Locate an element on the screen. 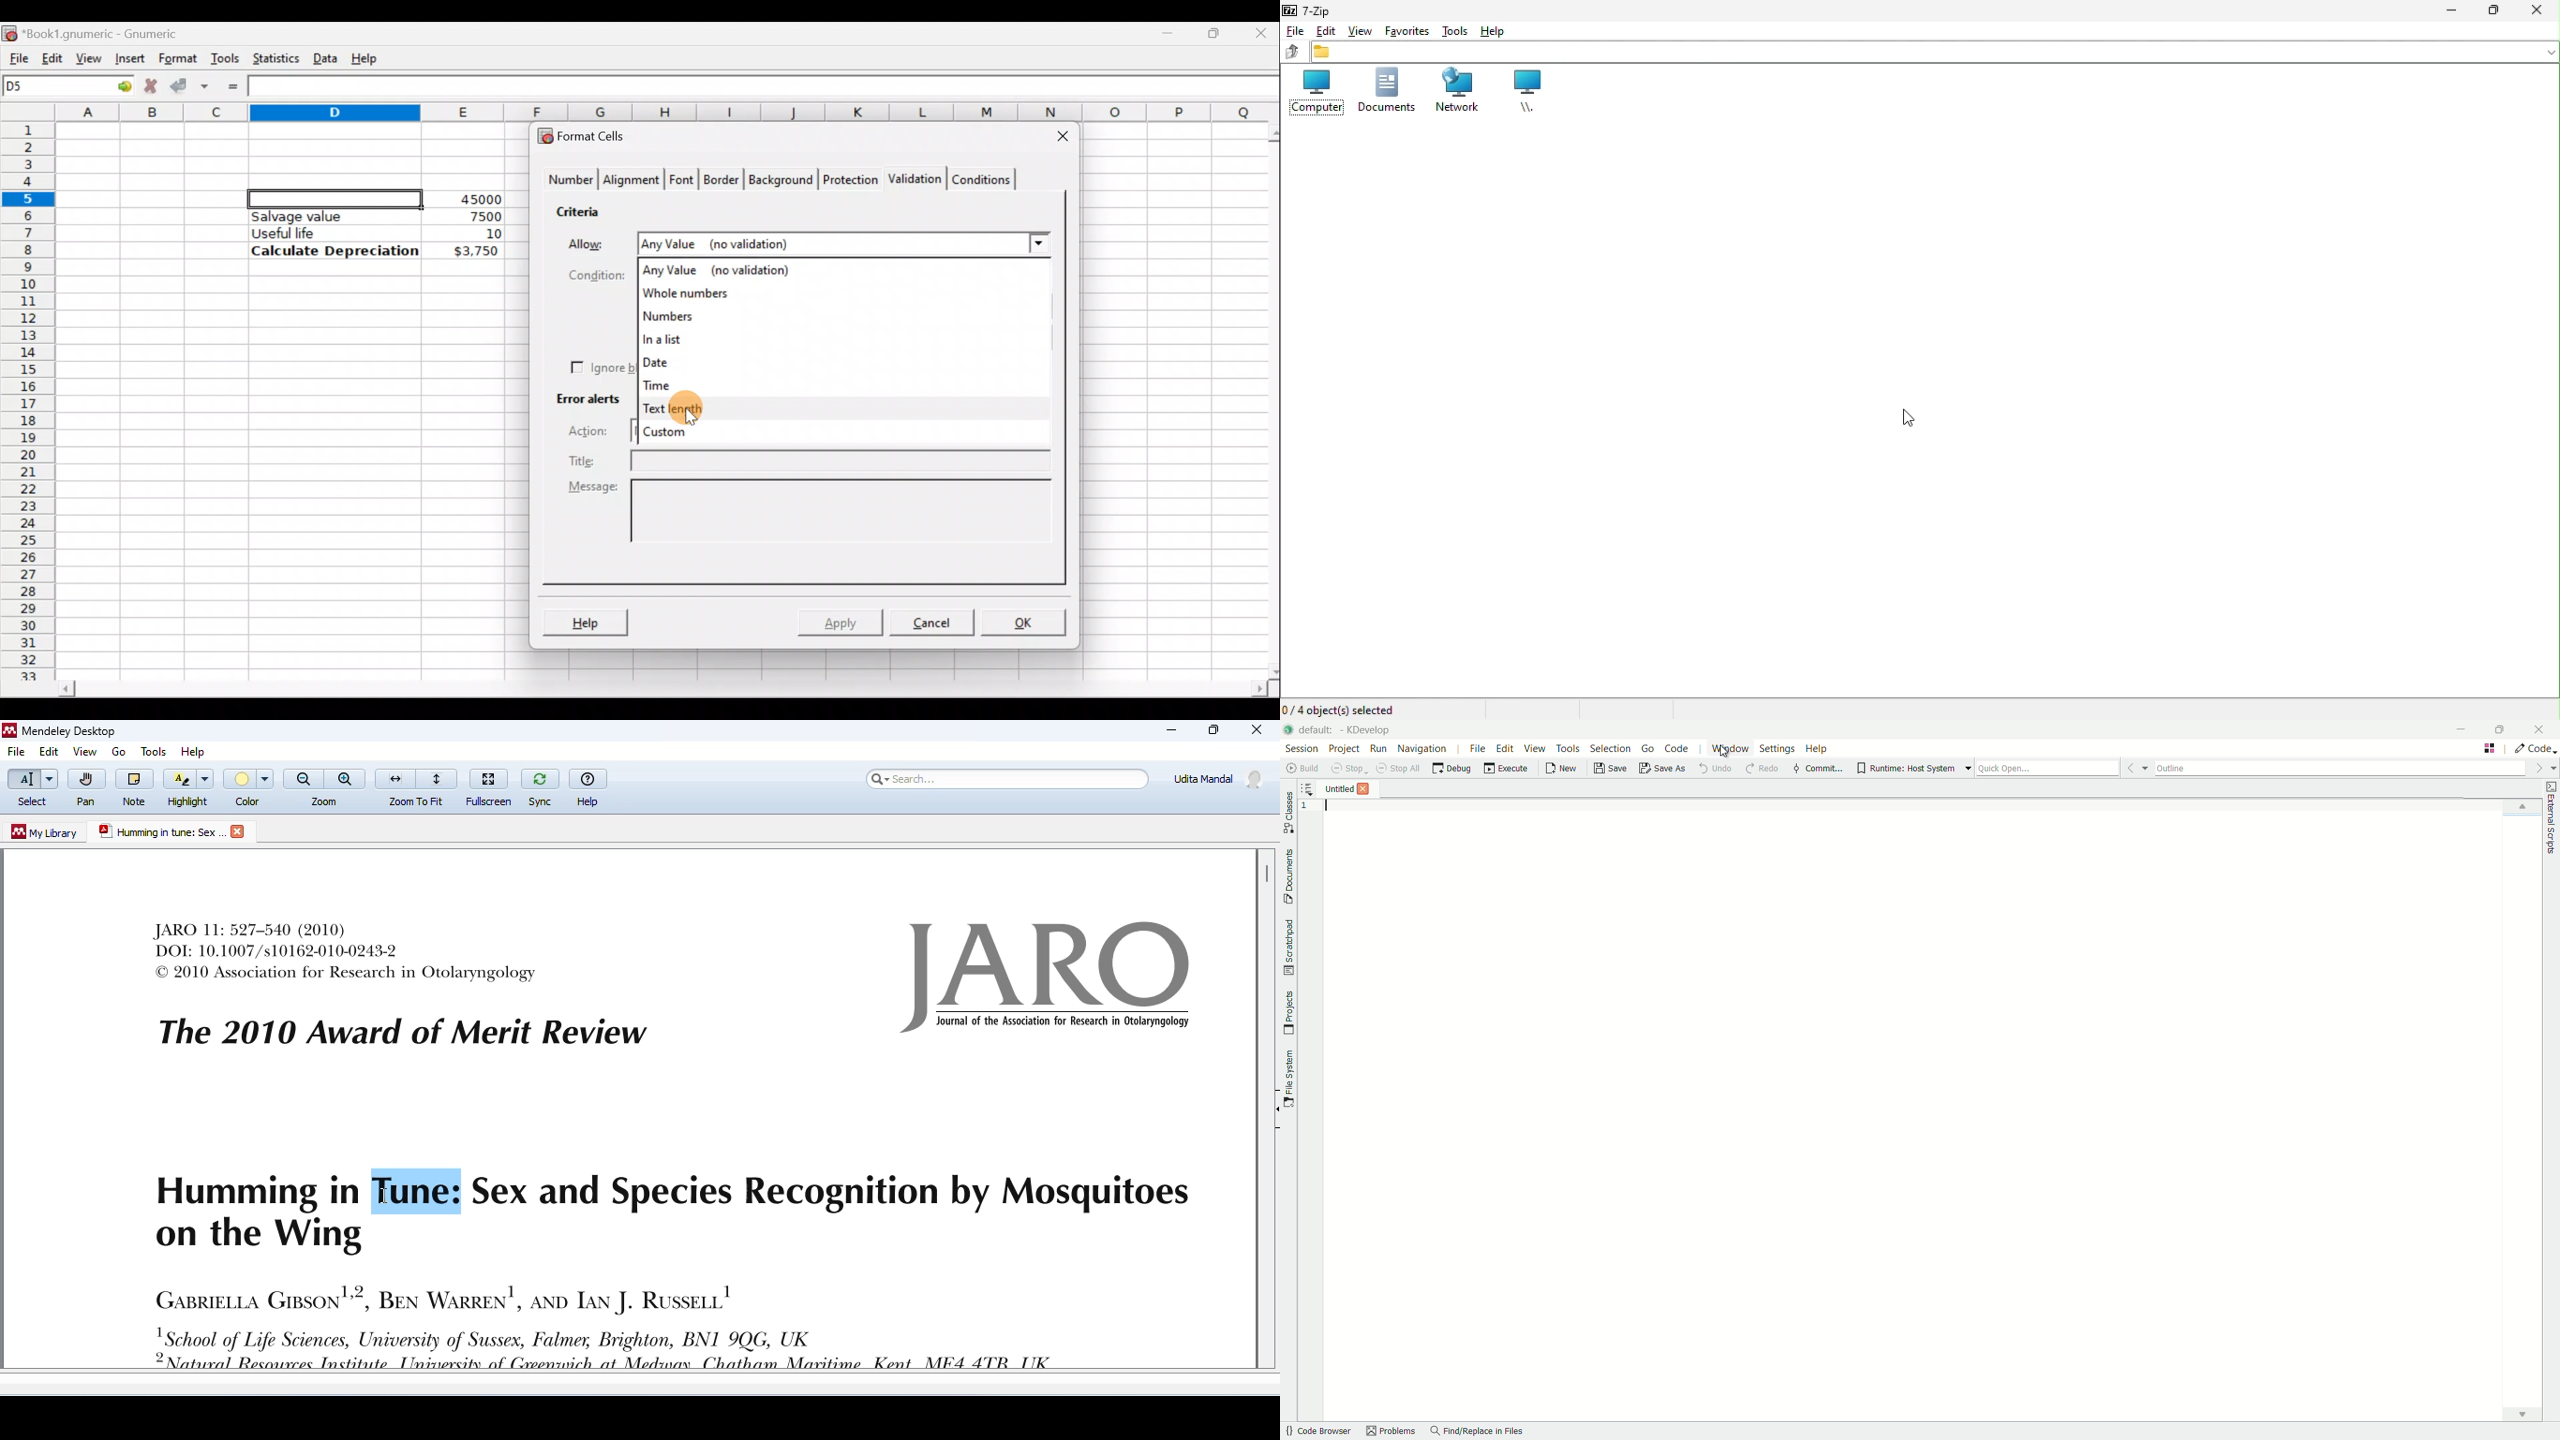  10 is located at coordinates (477, 234).